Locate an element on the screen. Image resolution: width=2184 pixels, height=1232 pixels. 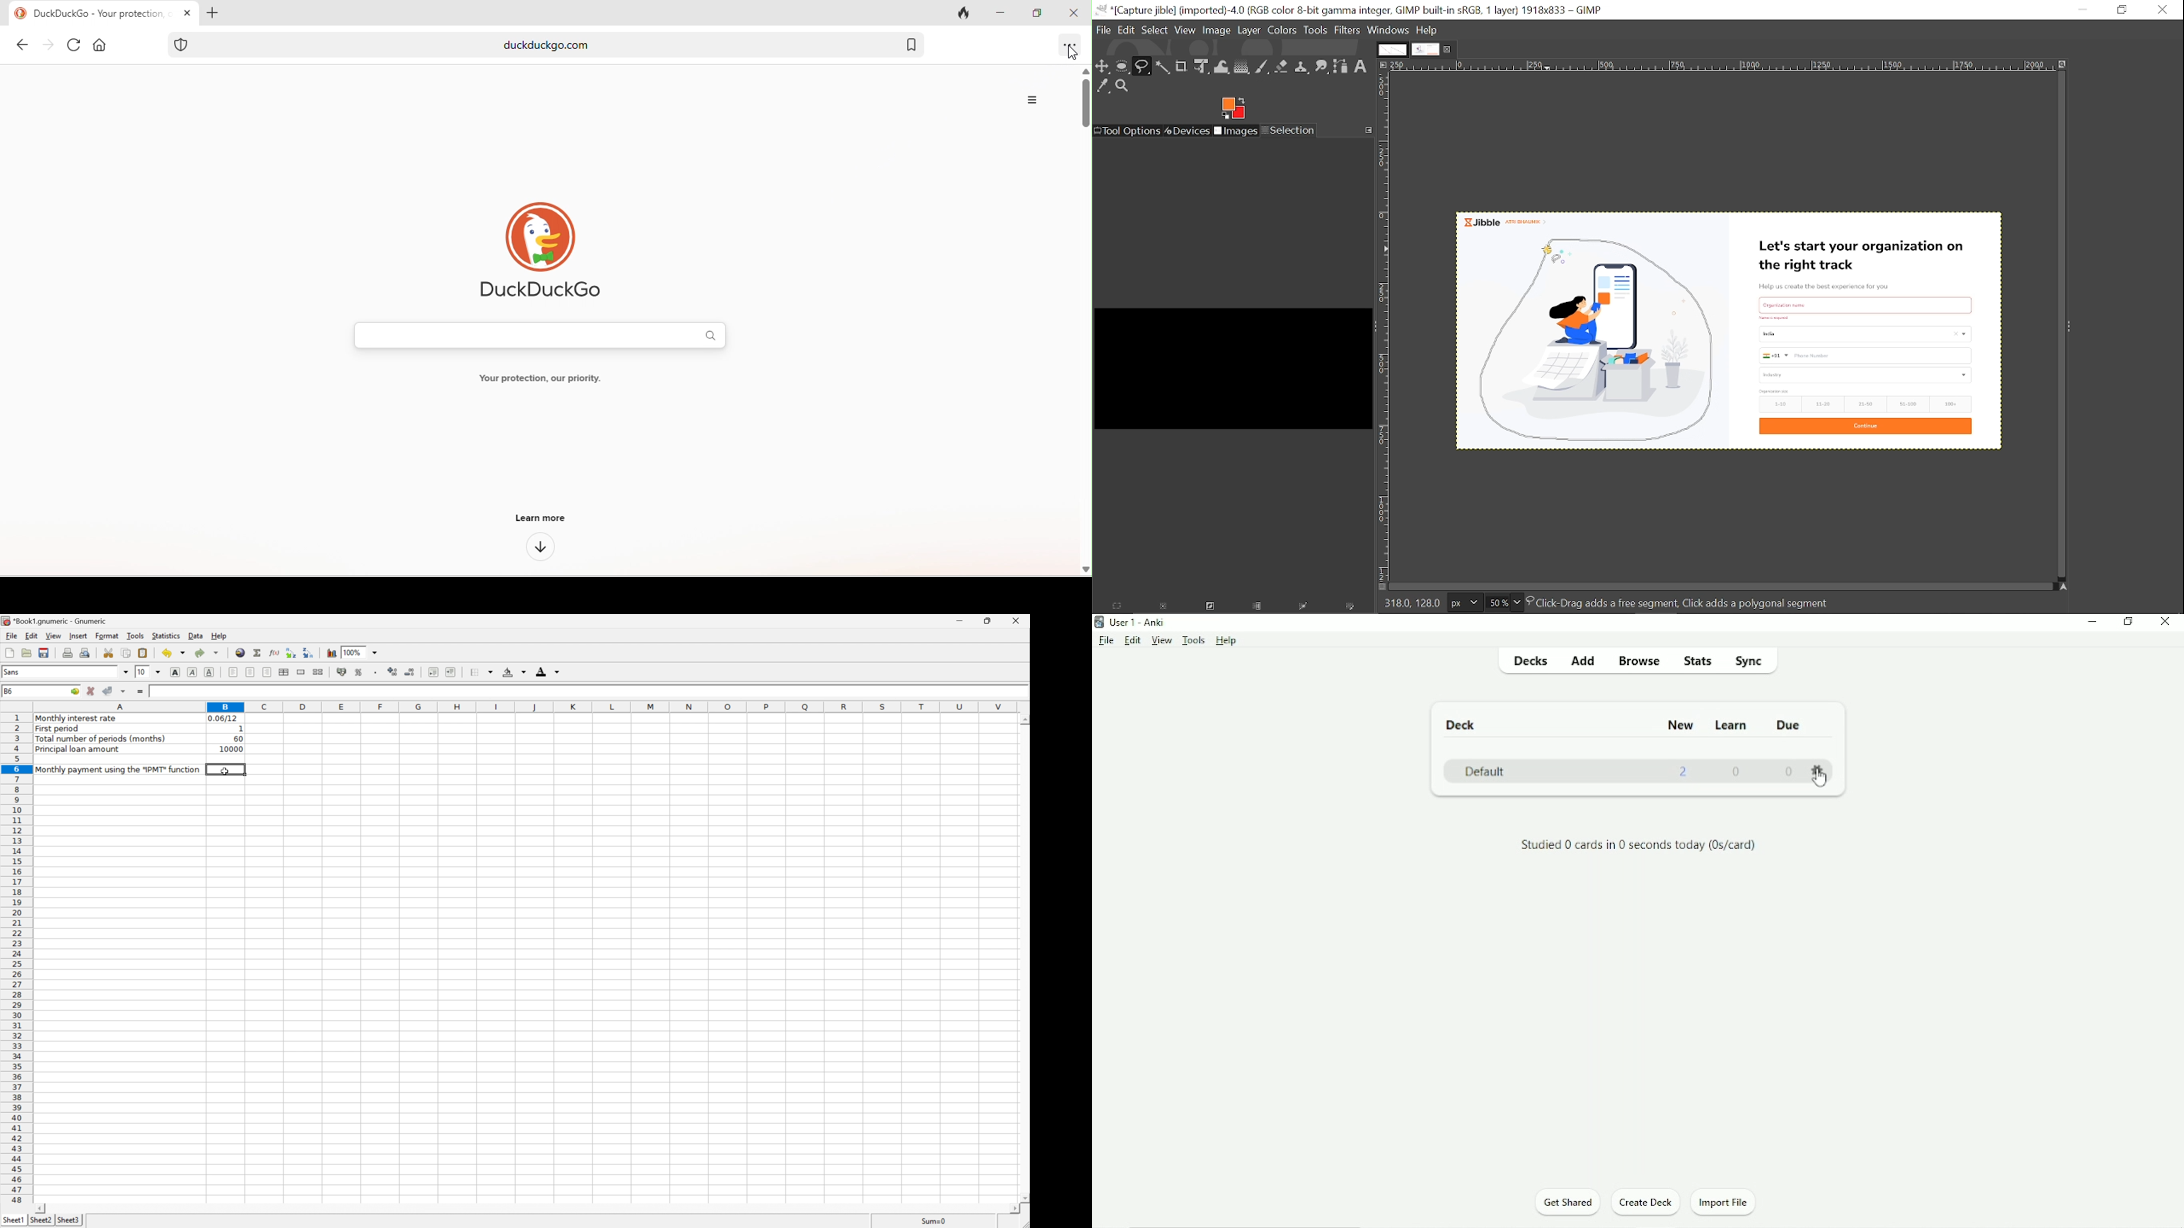
10 is located at coordinates (141, 672).